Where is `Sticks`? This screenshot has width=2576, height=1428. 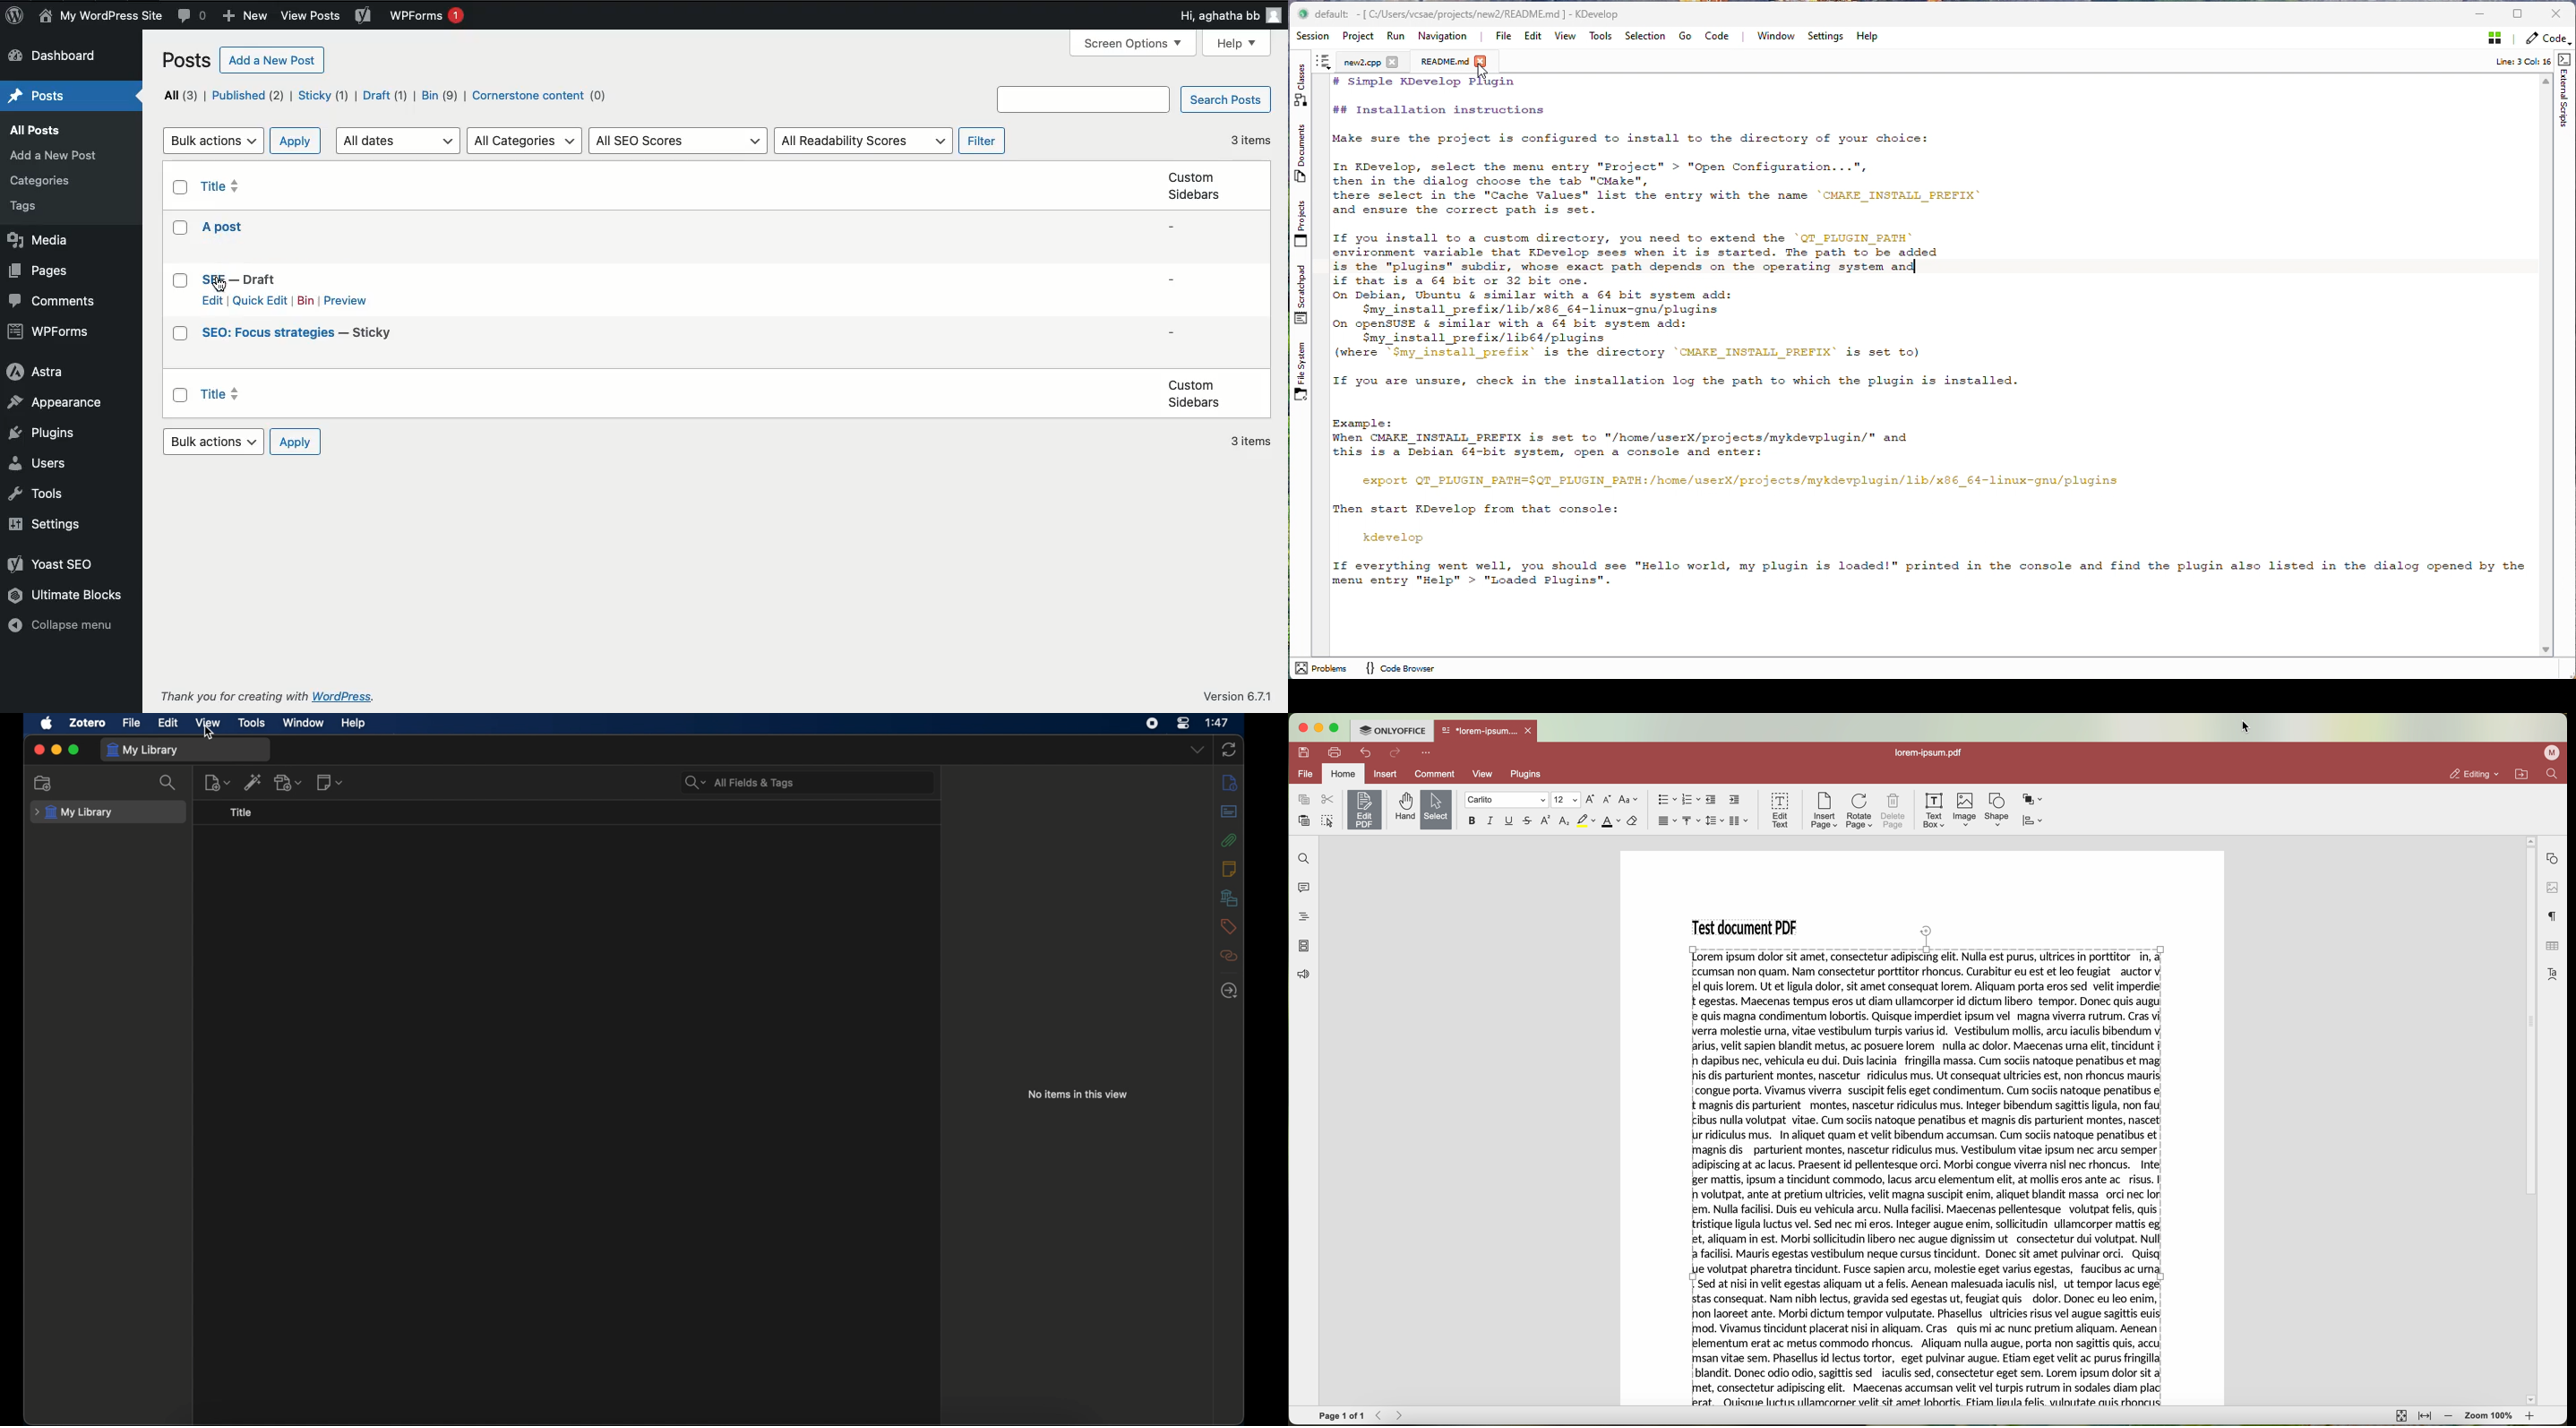 Sticks is located at coordinates (323, 96).